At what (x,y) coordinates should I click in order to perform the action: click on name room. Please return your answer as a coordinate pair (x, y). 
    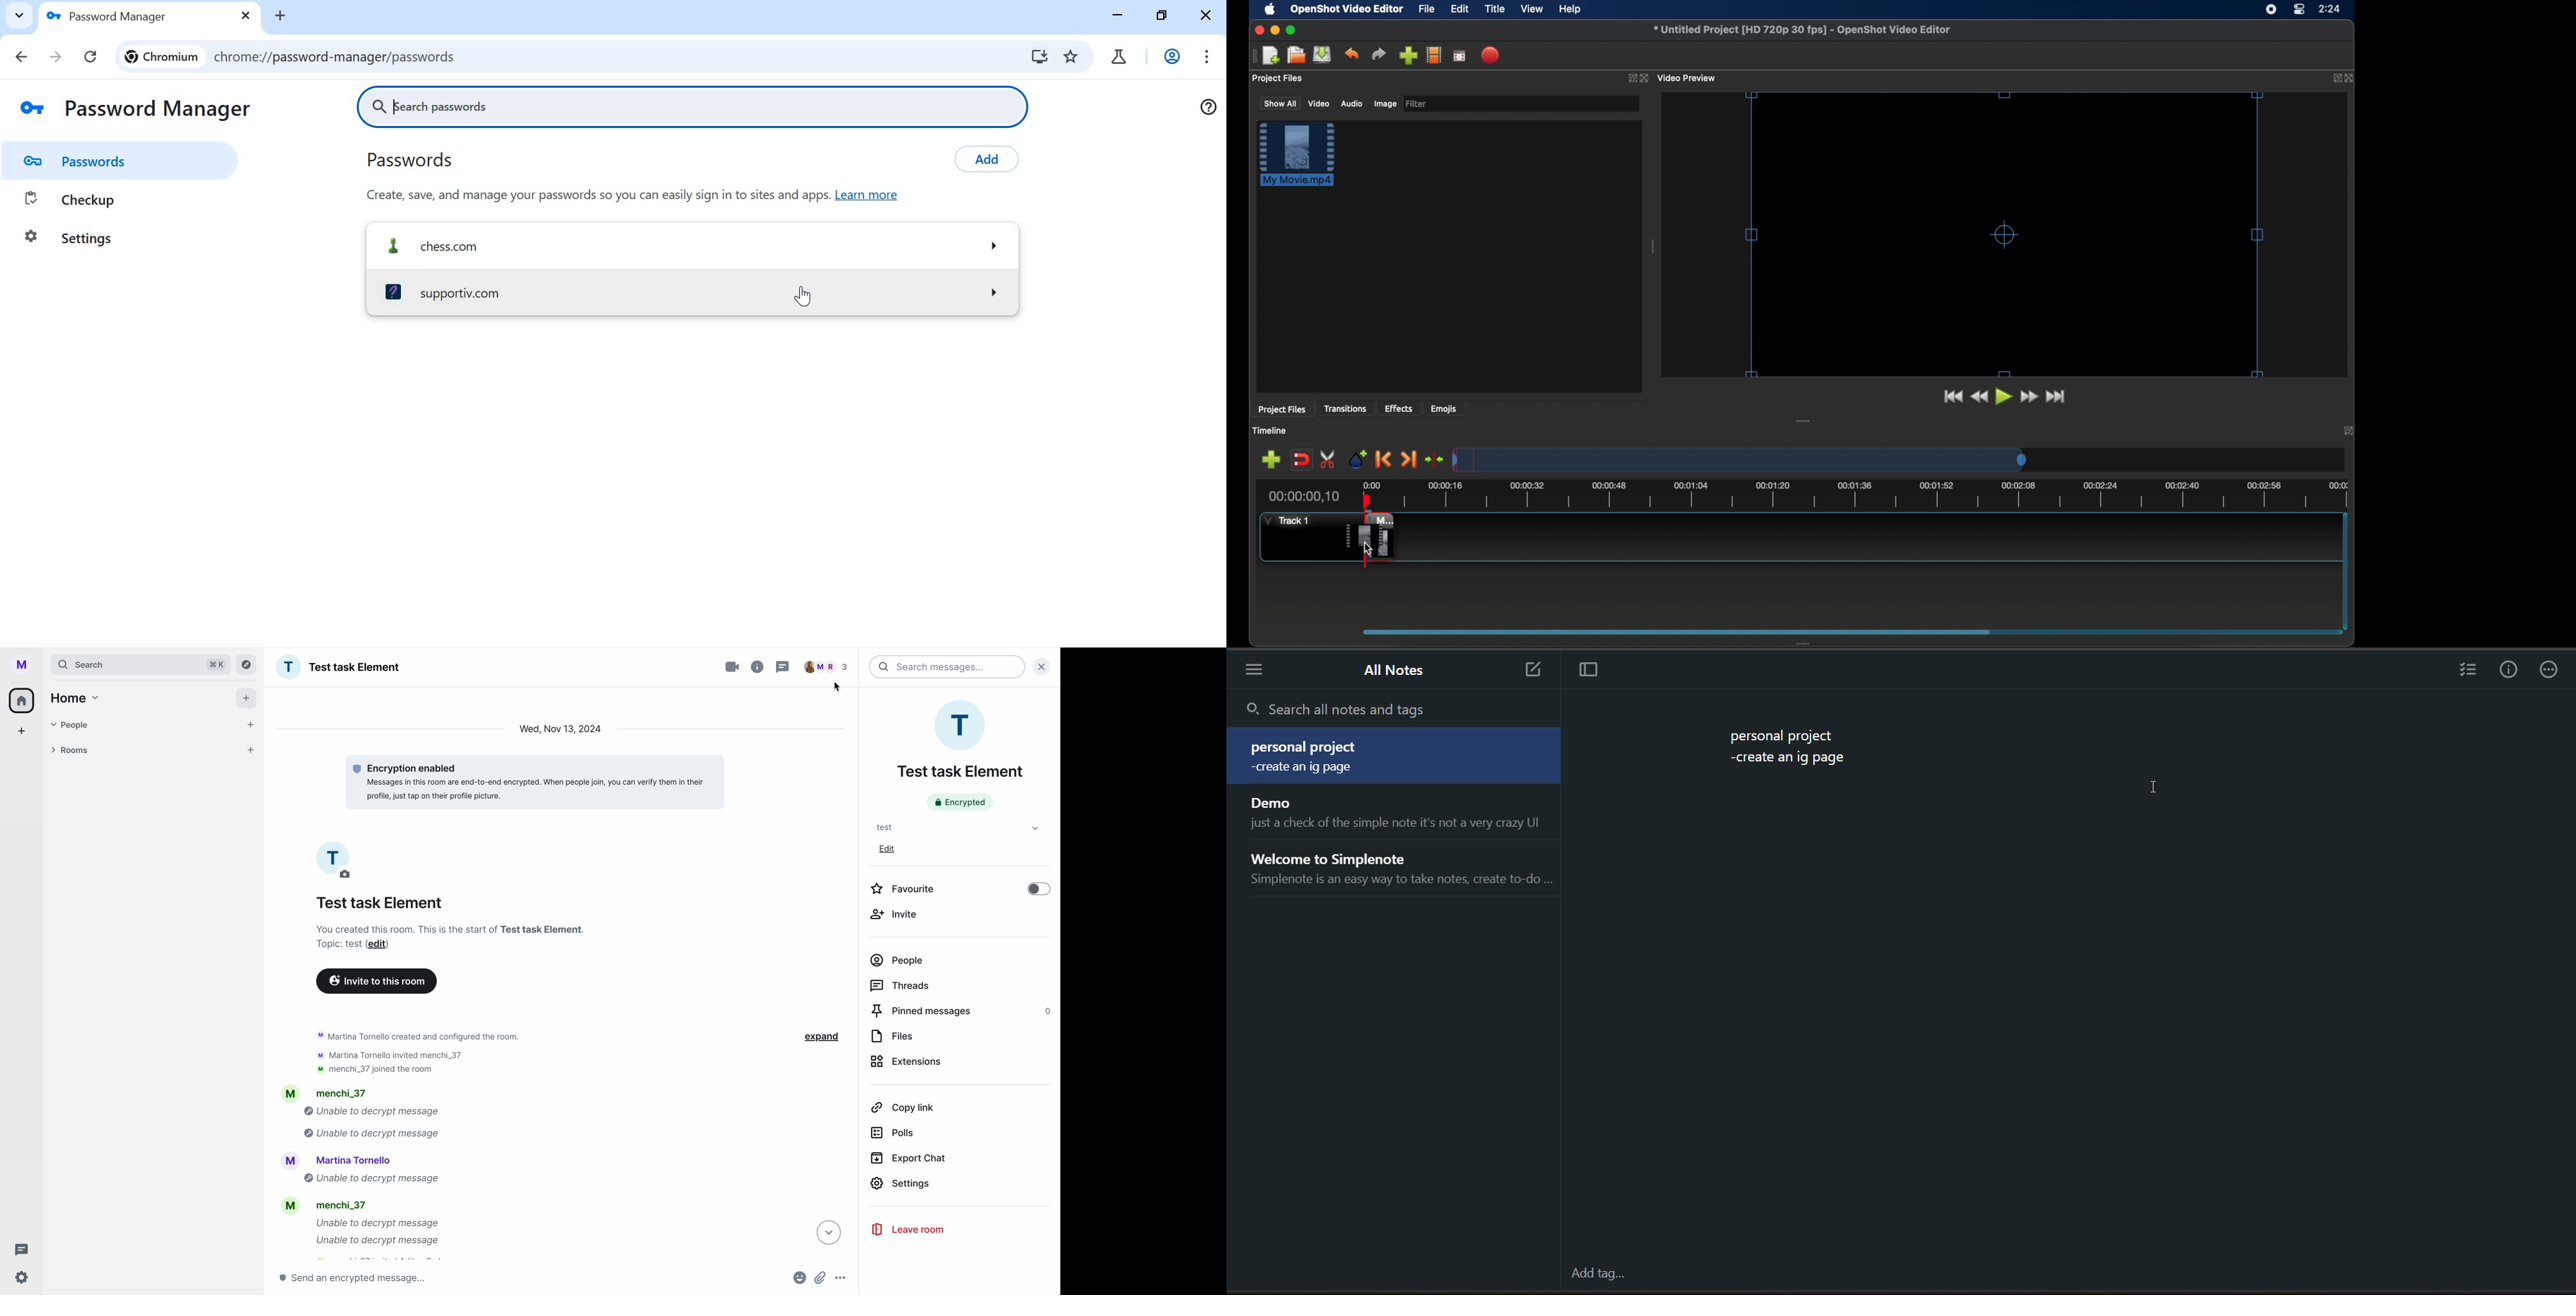
    Looking at the image, I should click on (960, 771).